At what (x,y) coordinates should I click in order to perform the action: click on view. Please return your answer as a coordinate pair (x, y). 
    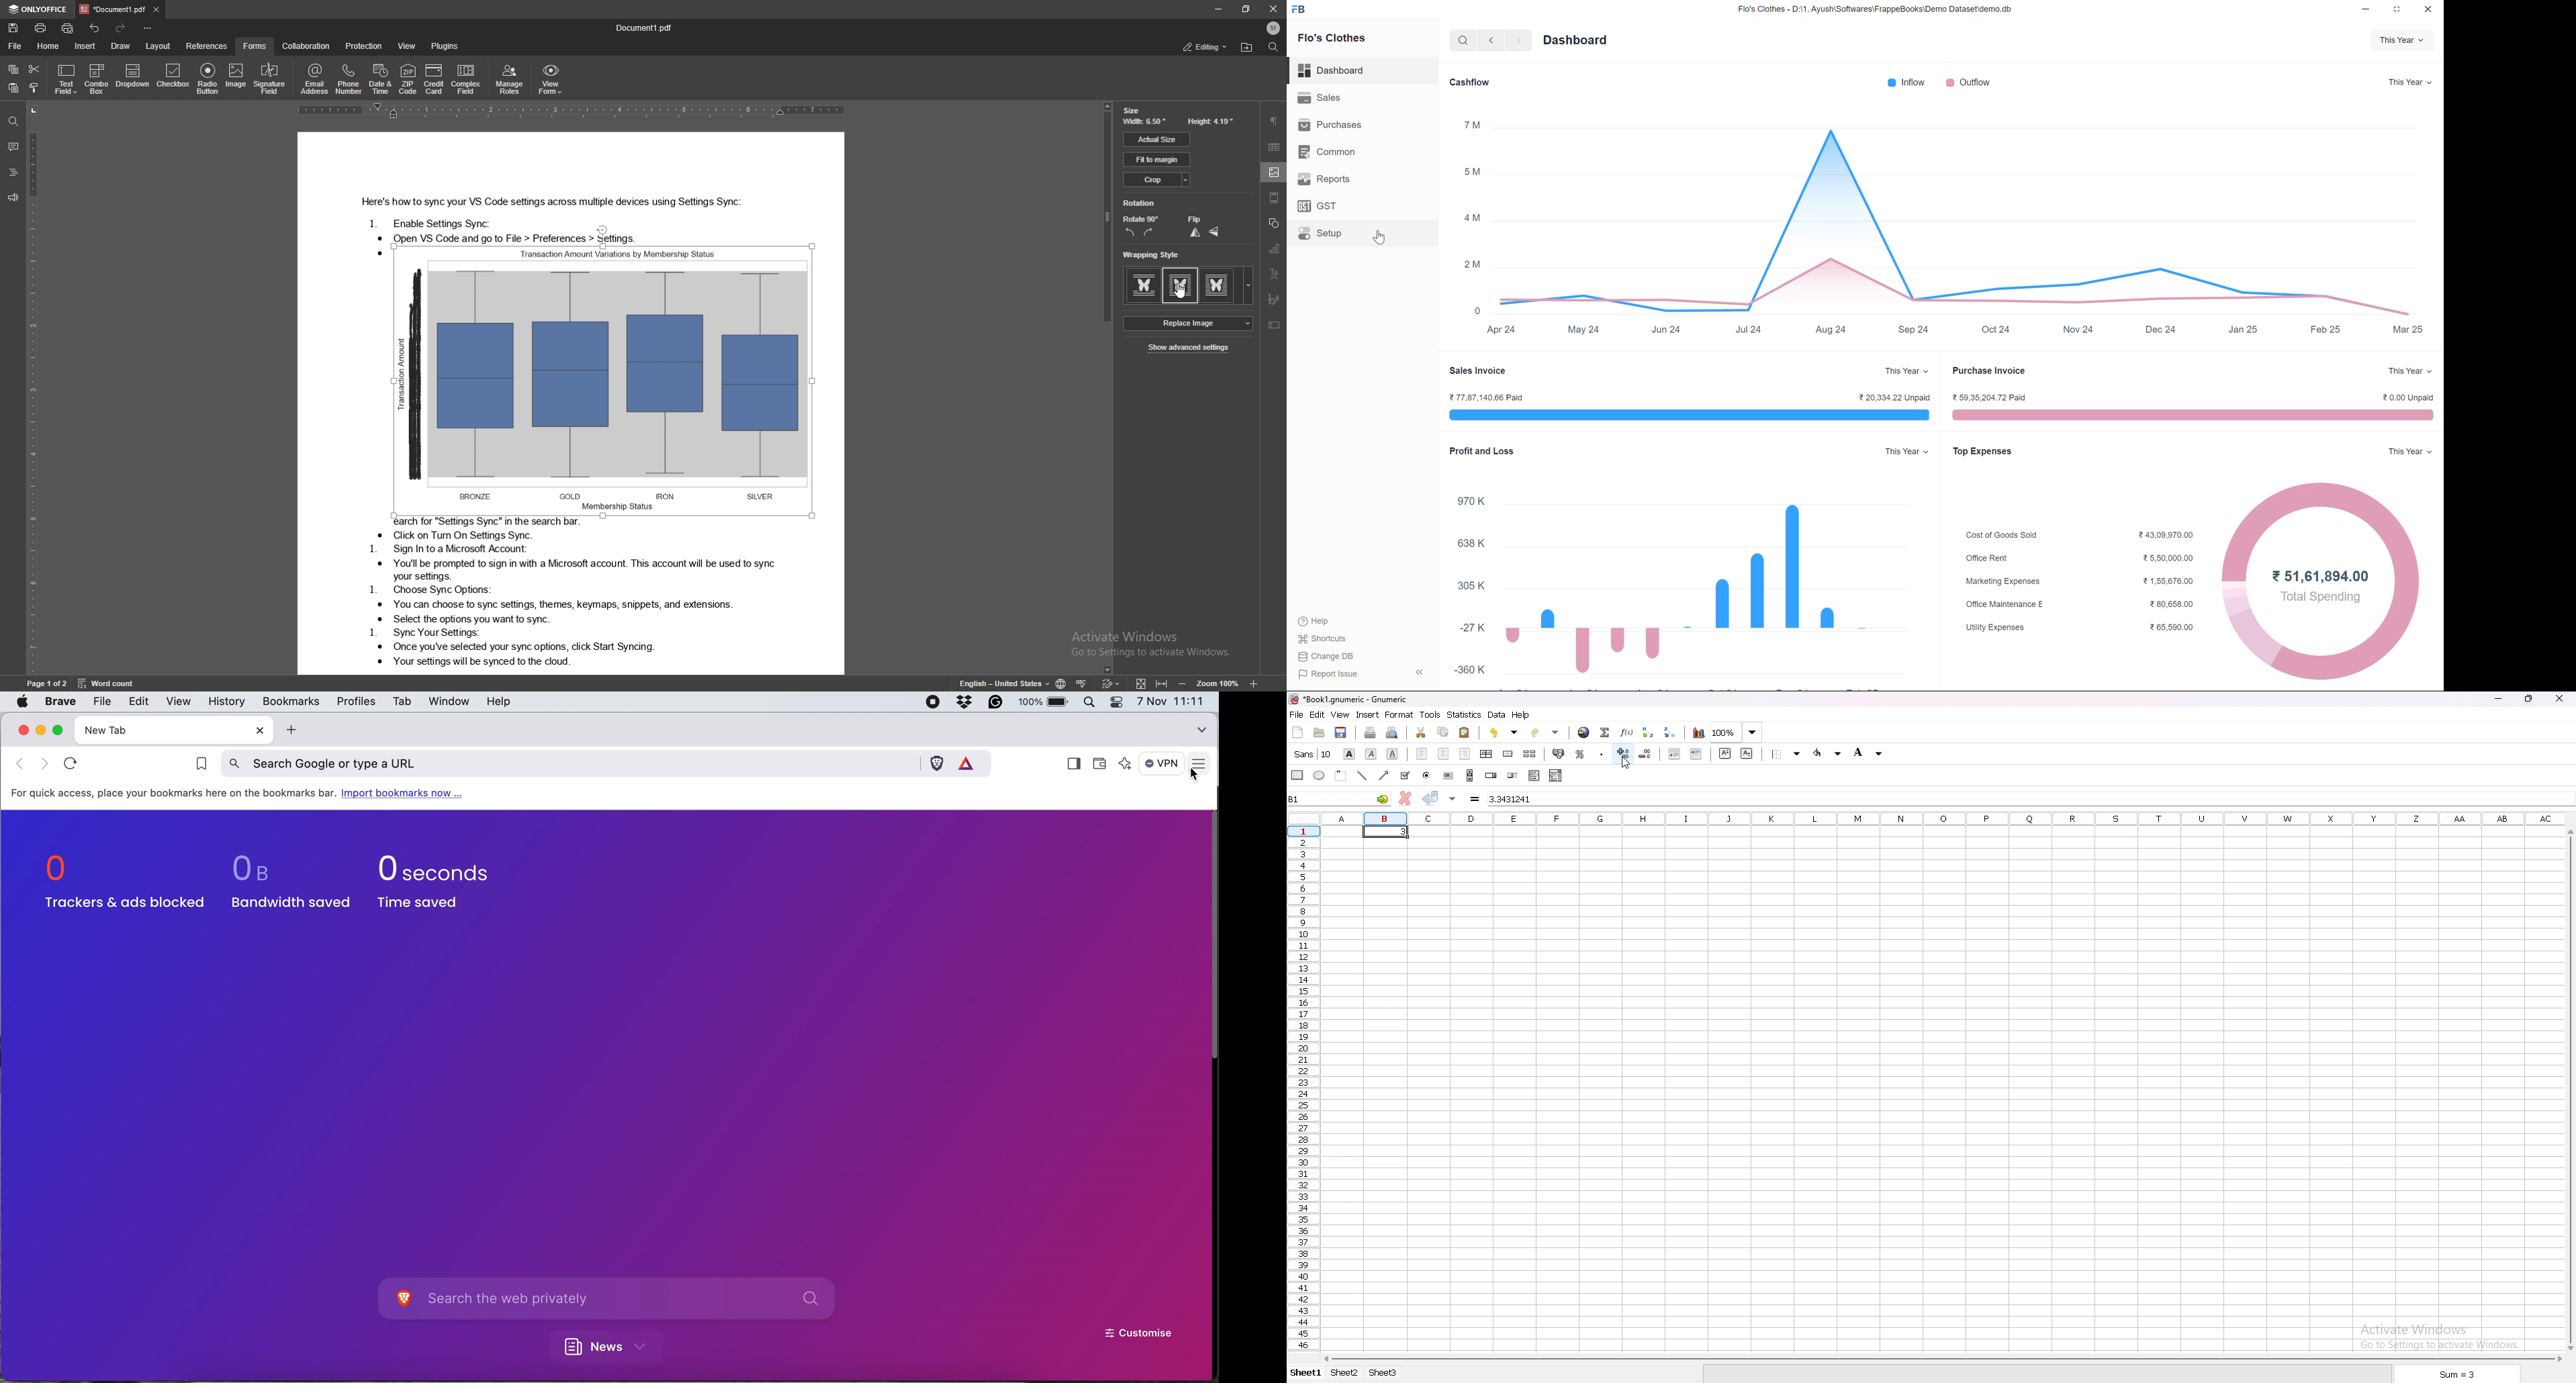
    Looking at the image, I should click on (408, 46).